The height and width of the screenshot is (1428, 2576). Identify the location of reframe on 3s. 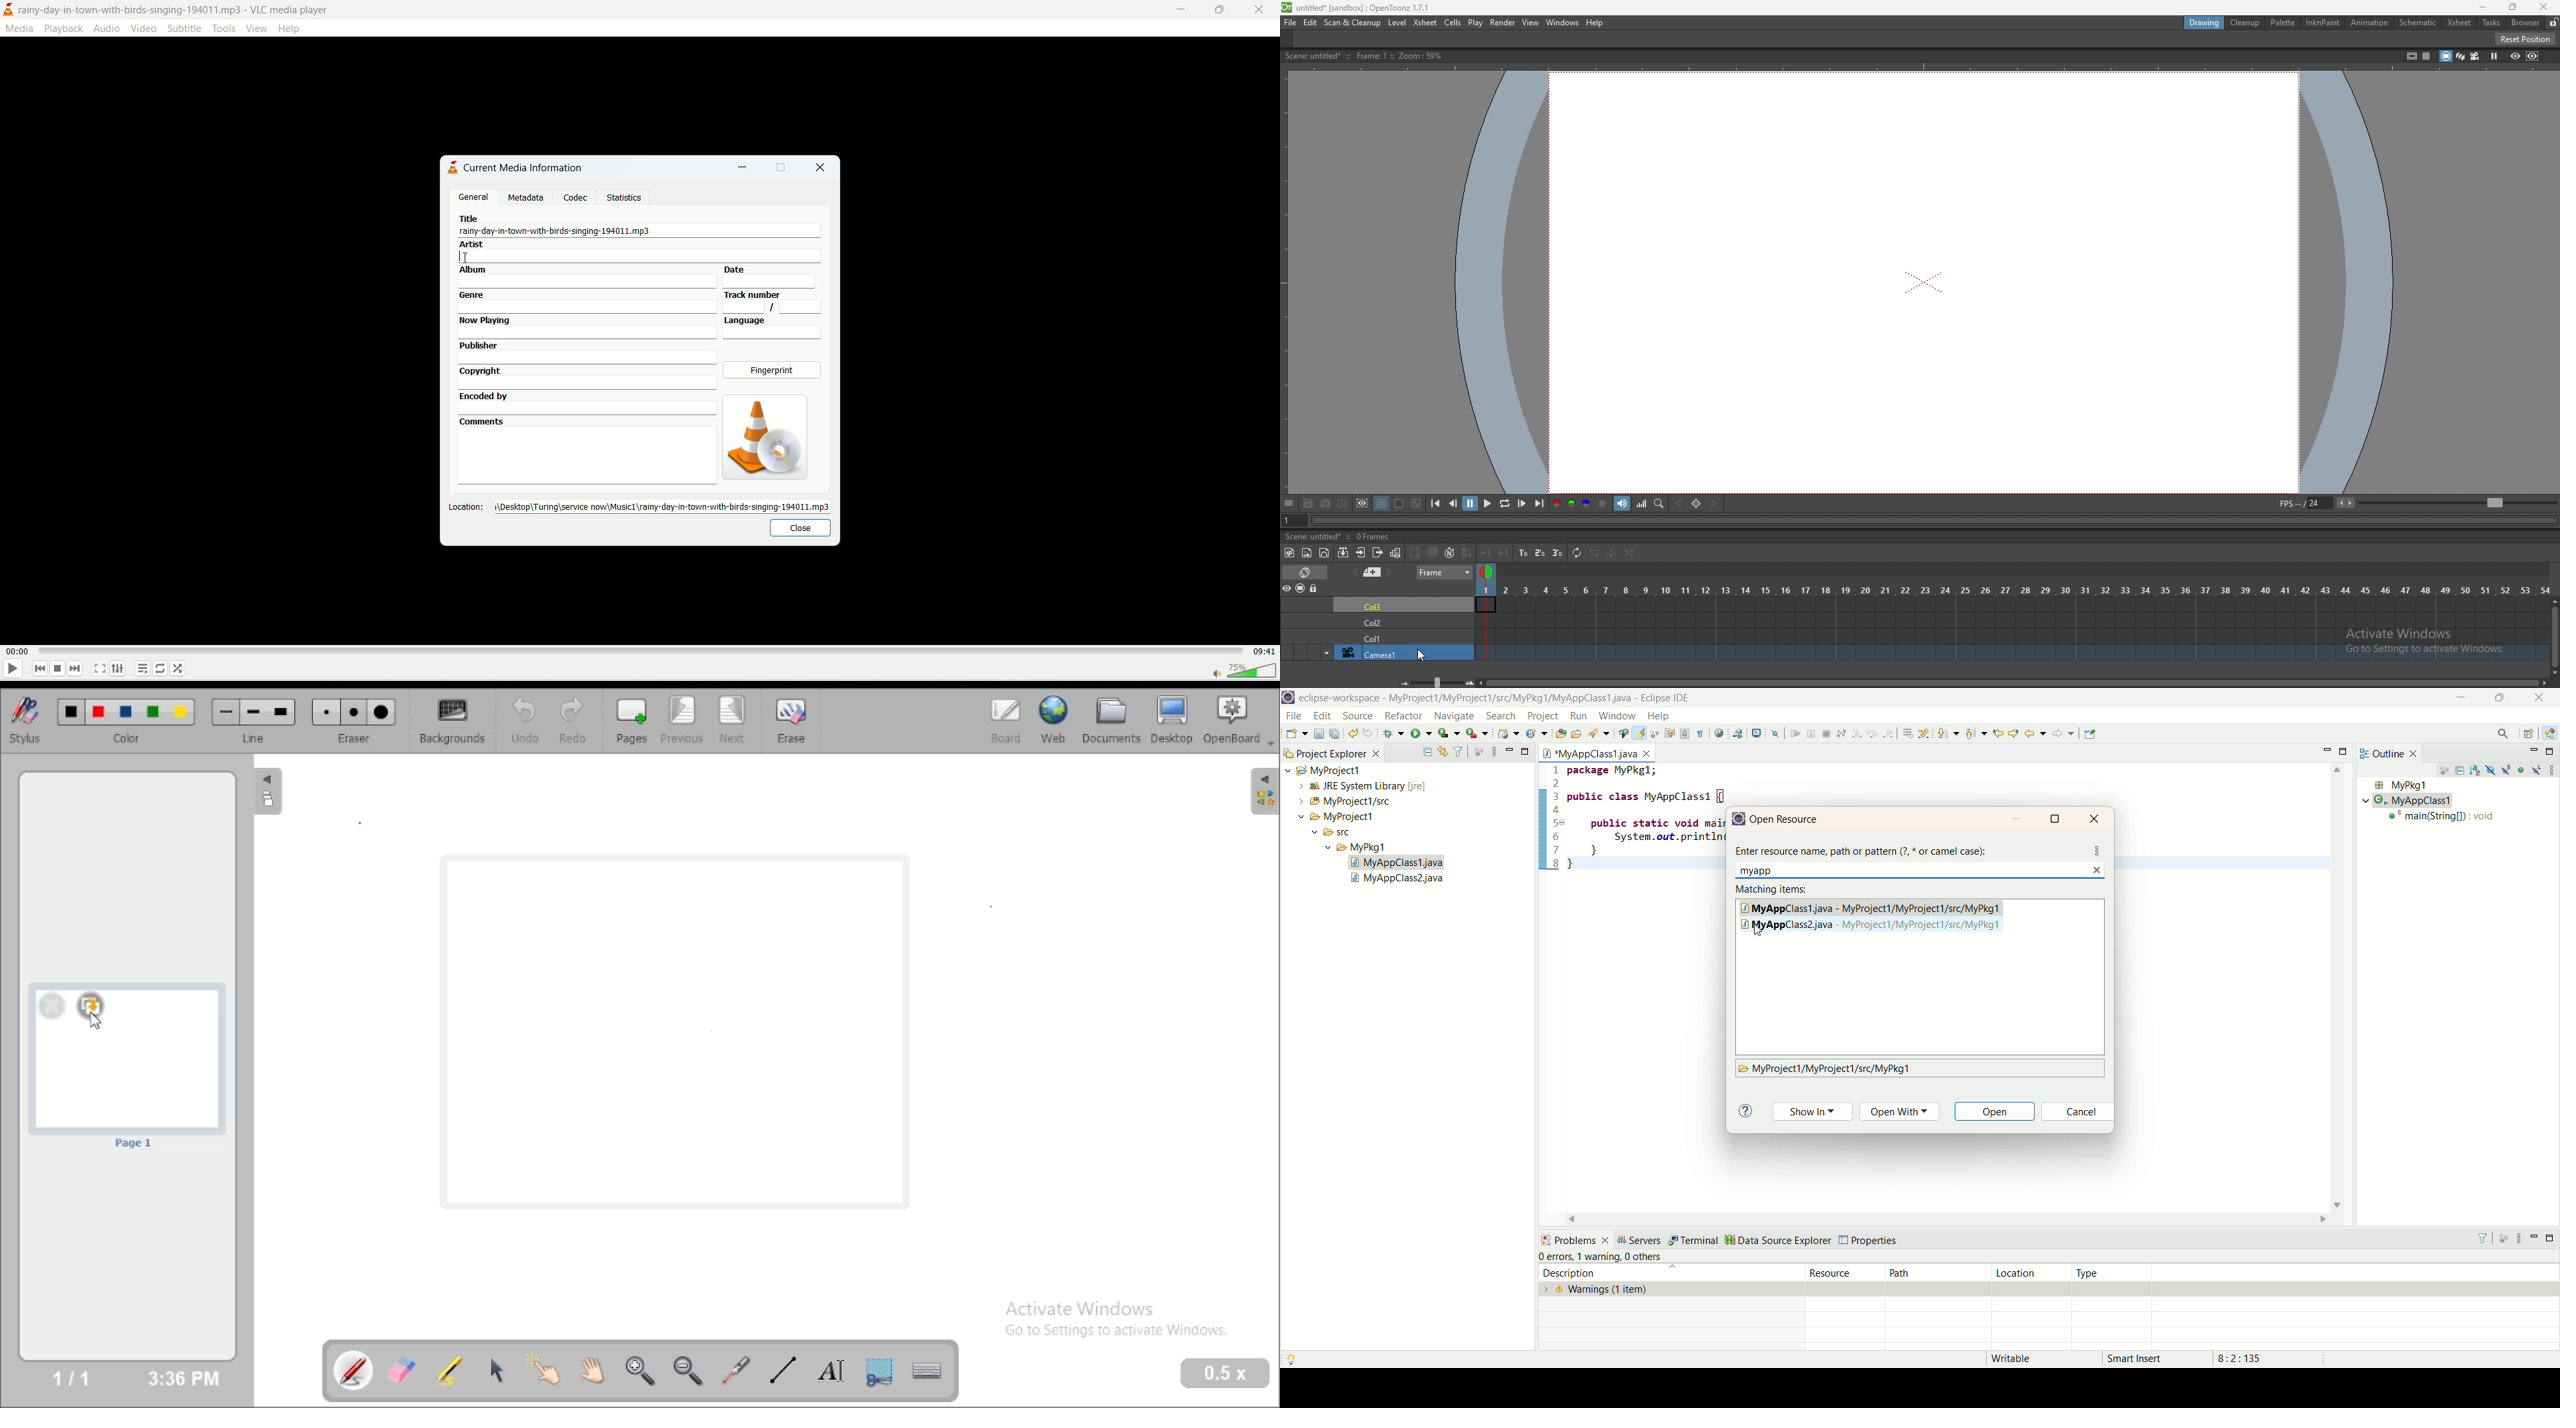
(1558, 553).